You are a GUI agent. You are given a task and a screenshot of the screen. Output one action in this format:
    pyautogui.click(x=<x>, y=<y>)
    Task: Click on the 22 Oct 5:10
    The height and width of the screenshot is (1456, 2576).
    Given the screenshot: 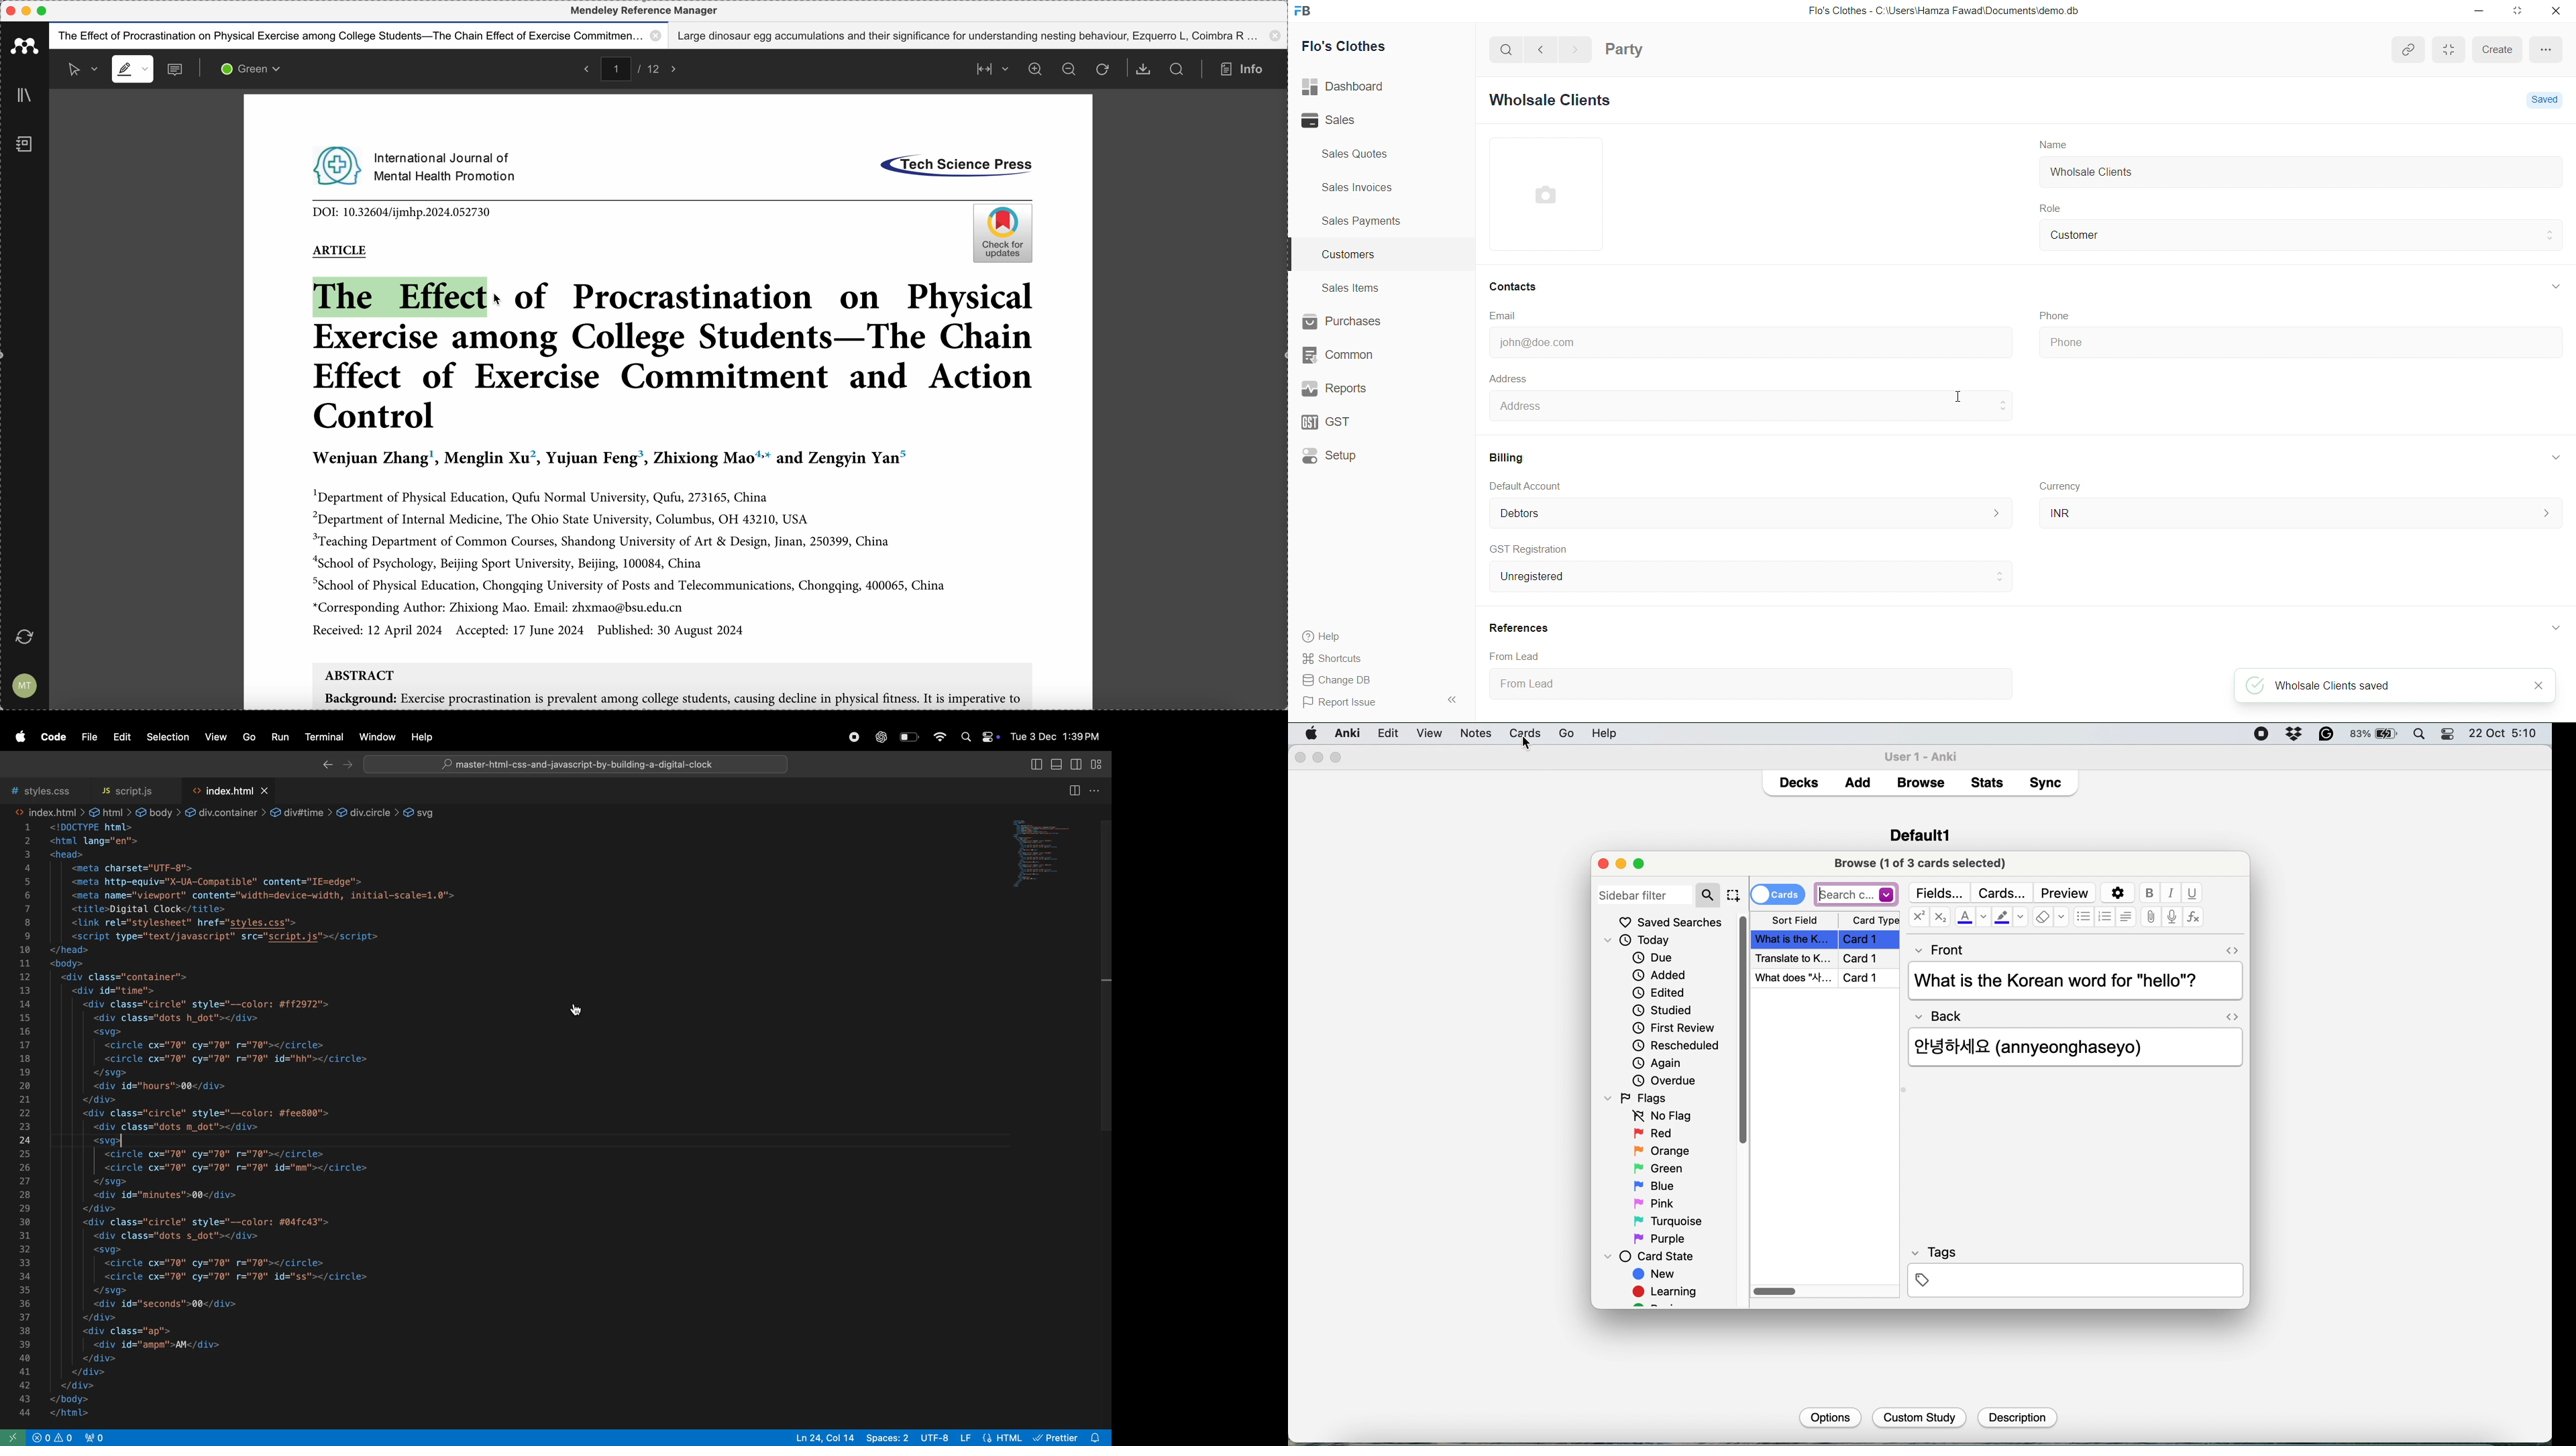 What is the action you would take?
    pyautogui.click(x=2505, y=734)
    